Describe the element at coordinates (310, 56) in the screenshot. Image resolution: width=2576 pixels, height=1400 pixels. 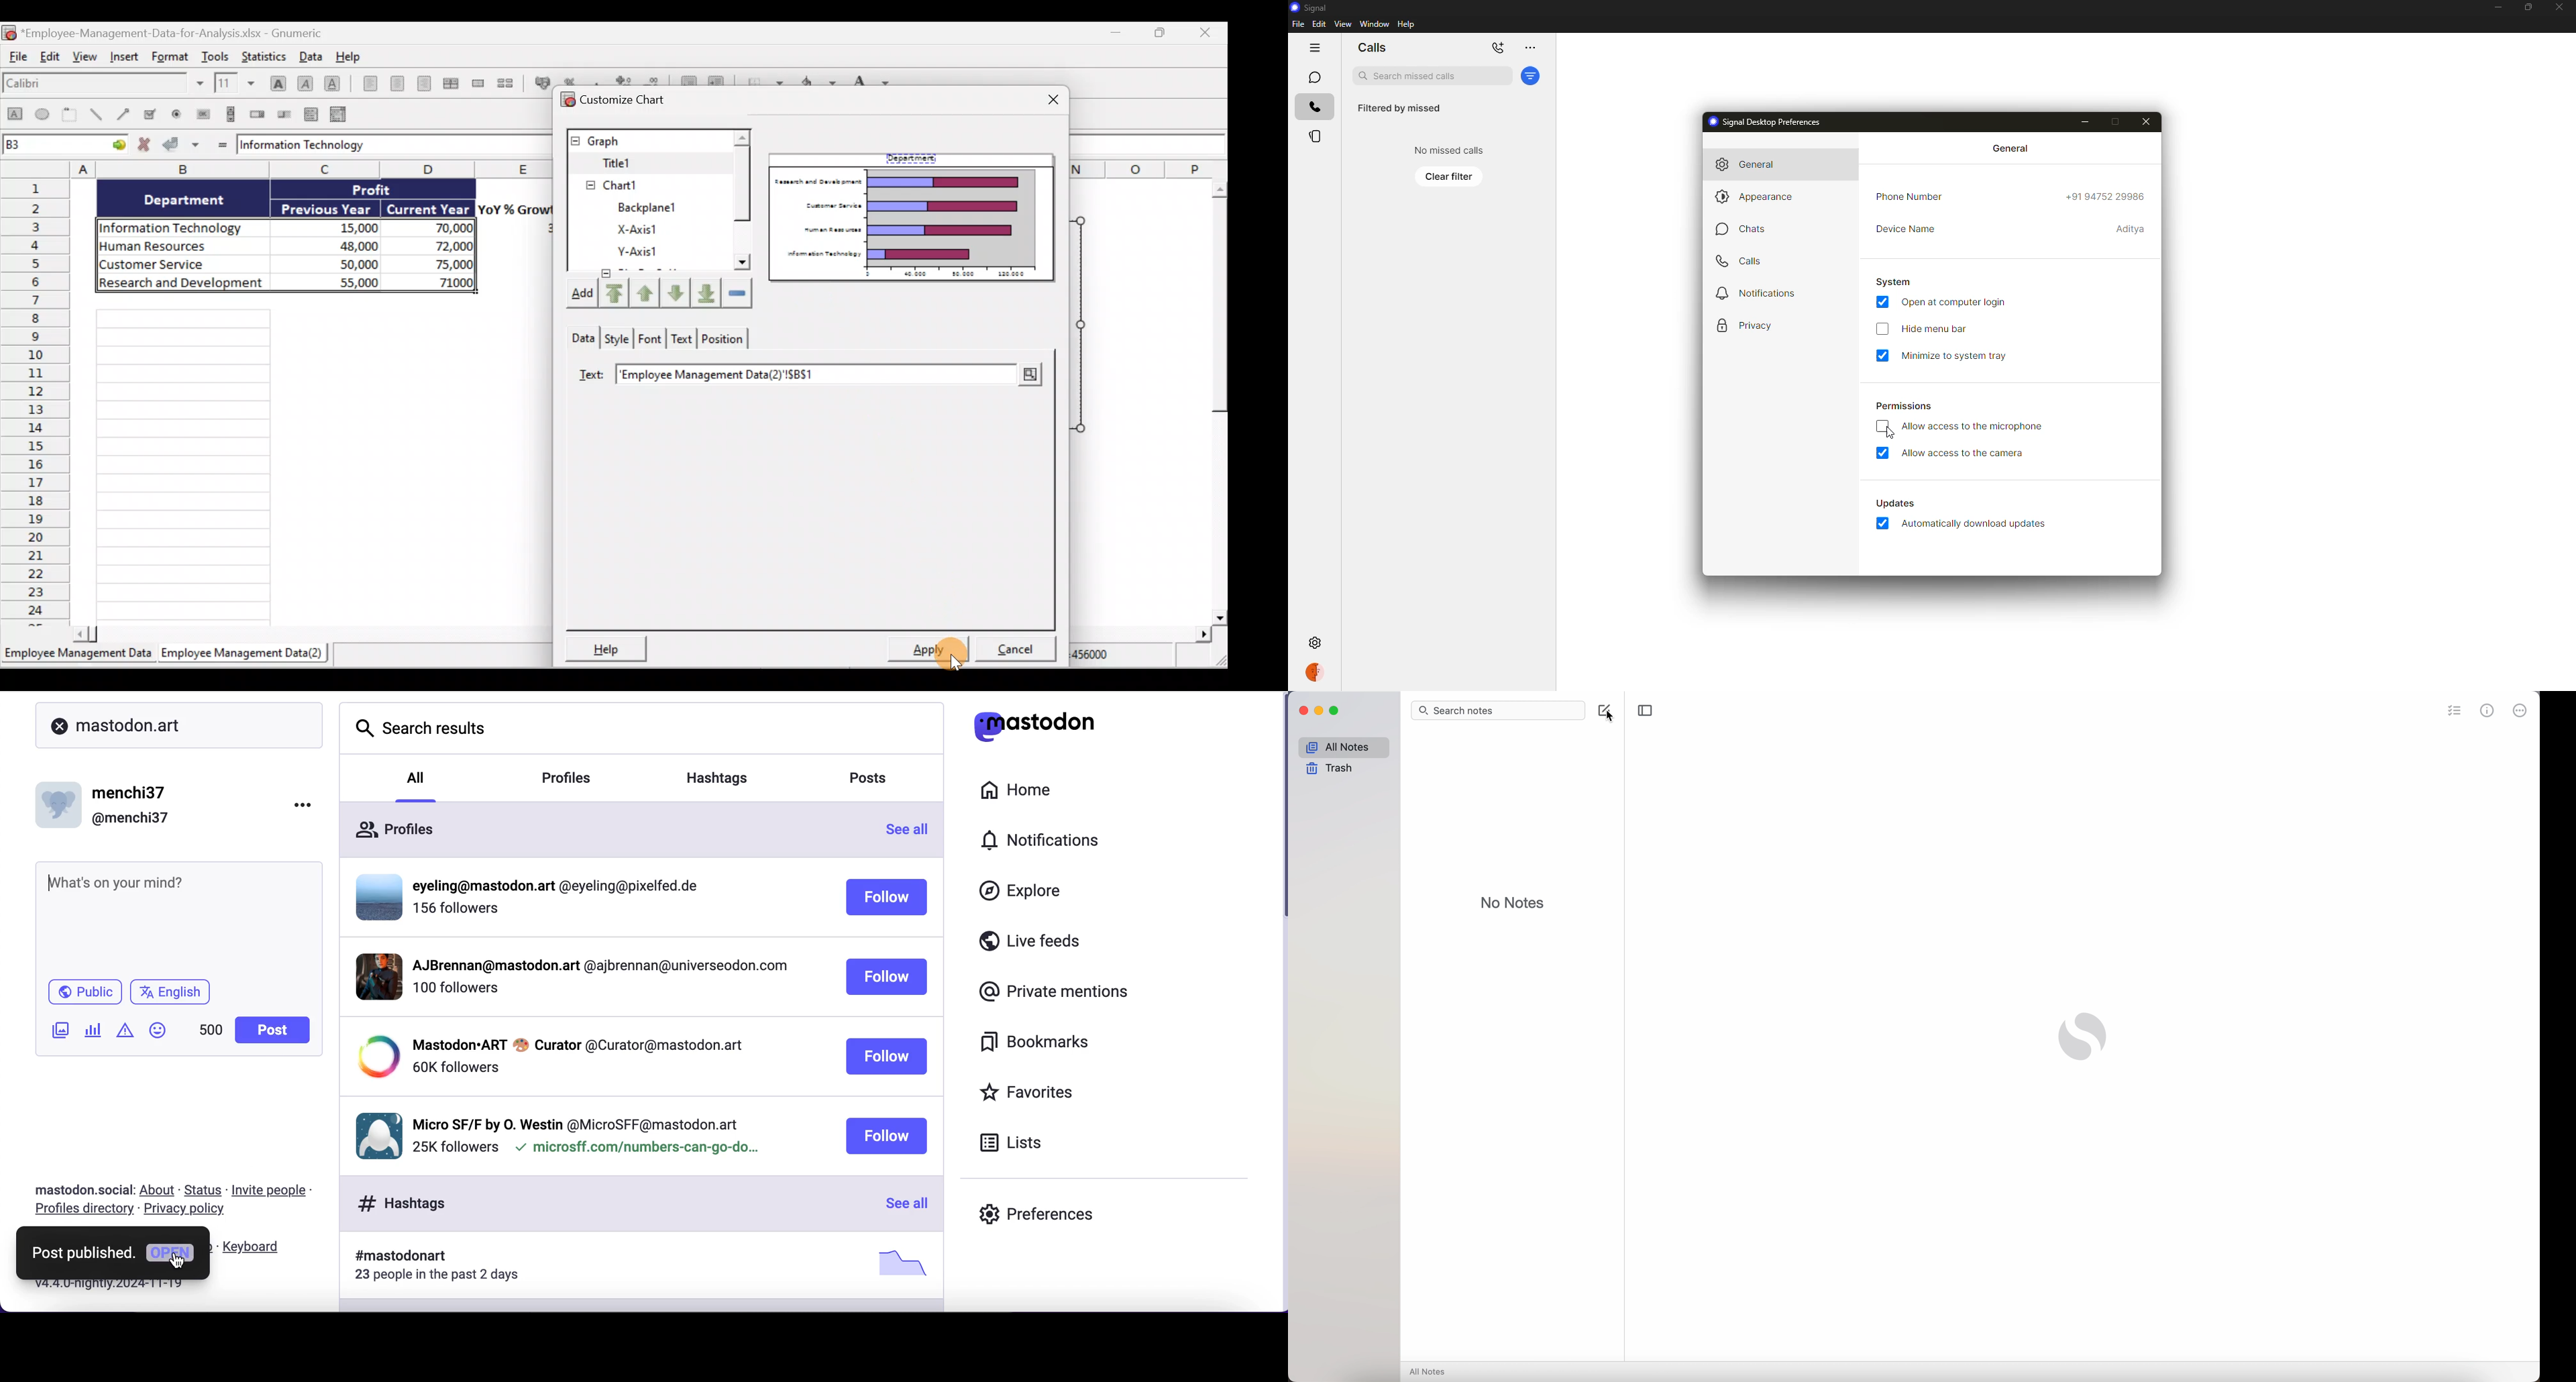
I see `Data` at that location.